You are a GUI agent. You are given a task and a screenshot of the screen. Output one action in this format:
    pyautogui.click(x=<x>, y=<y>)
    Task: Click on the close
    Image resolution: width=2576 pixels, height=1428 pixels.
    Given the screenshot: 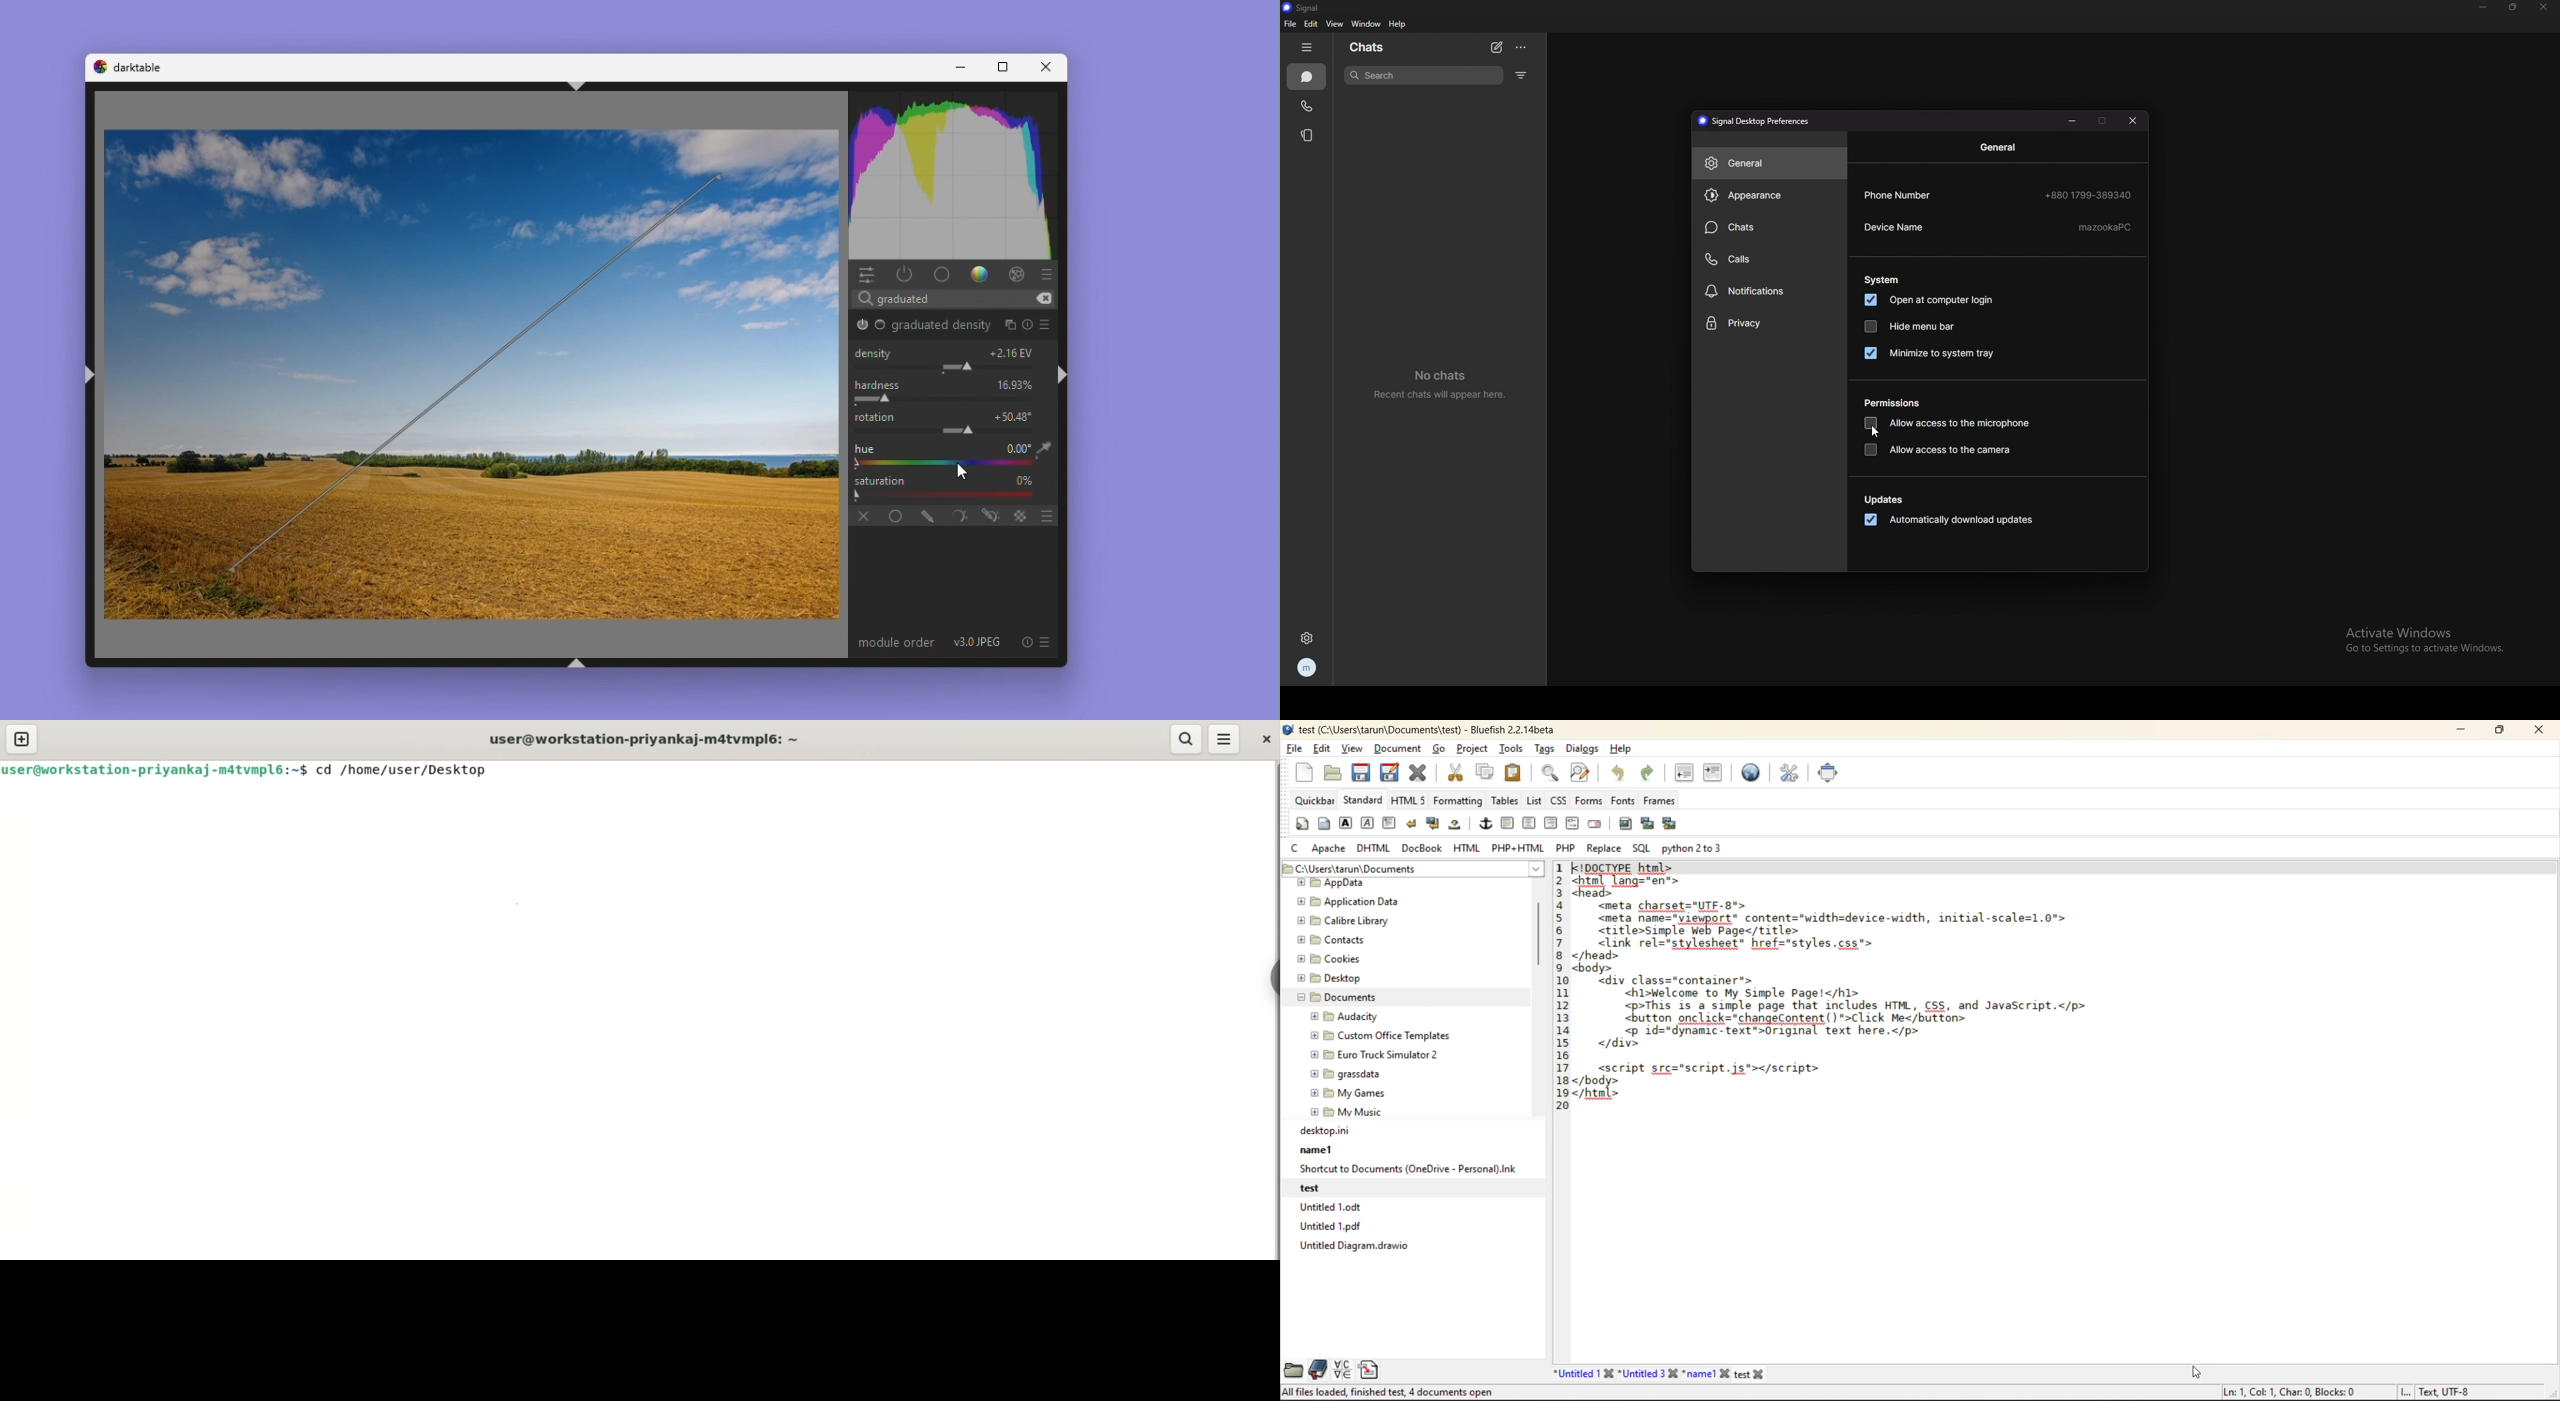 What is the action you would take?
    pyautogui.click(x=2543, y=7)
    